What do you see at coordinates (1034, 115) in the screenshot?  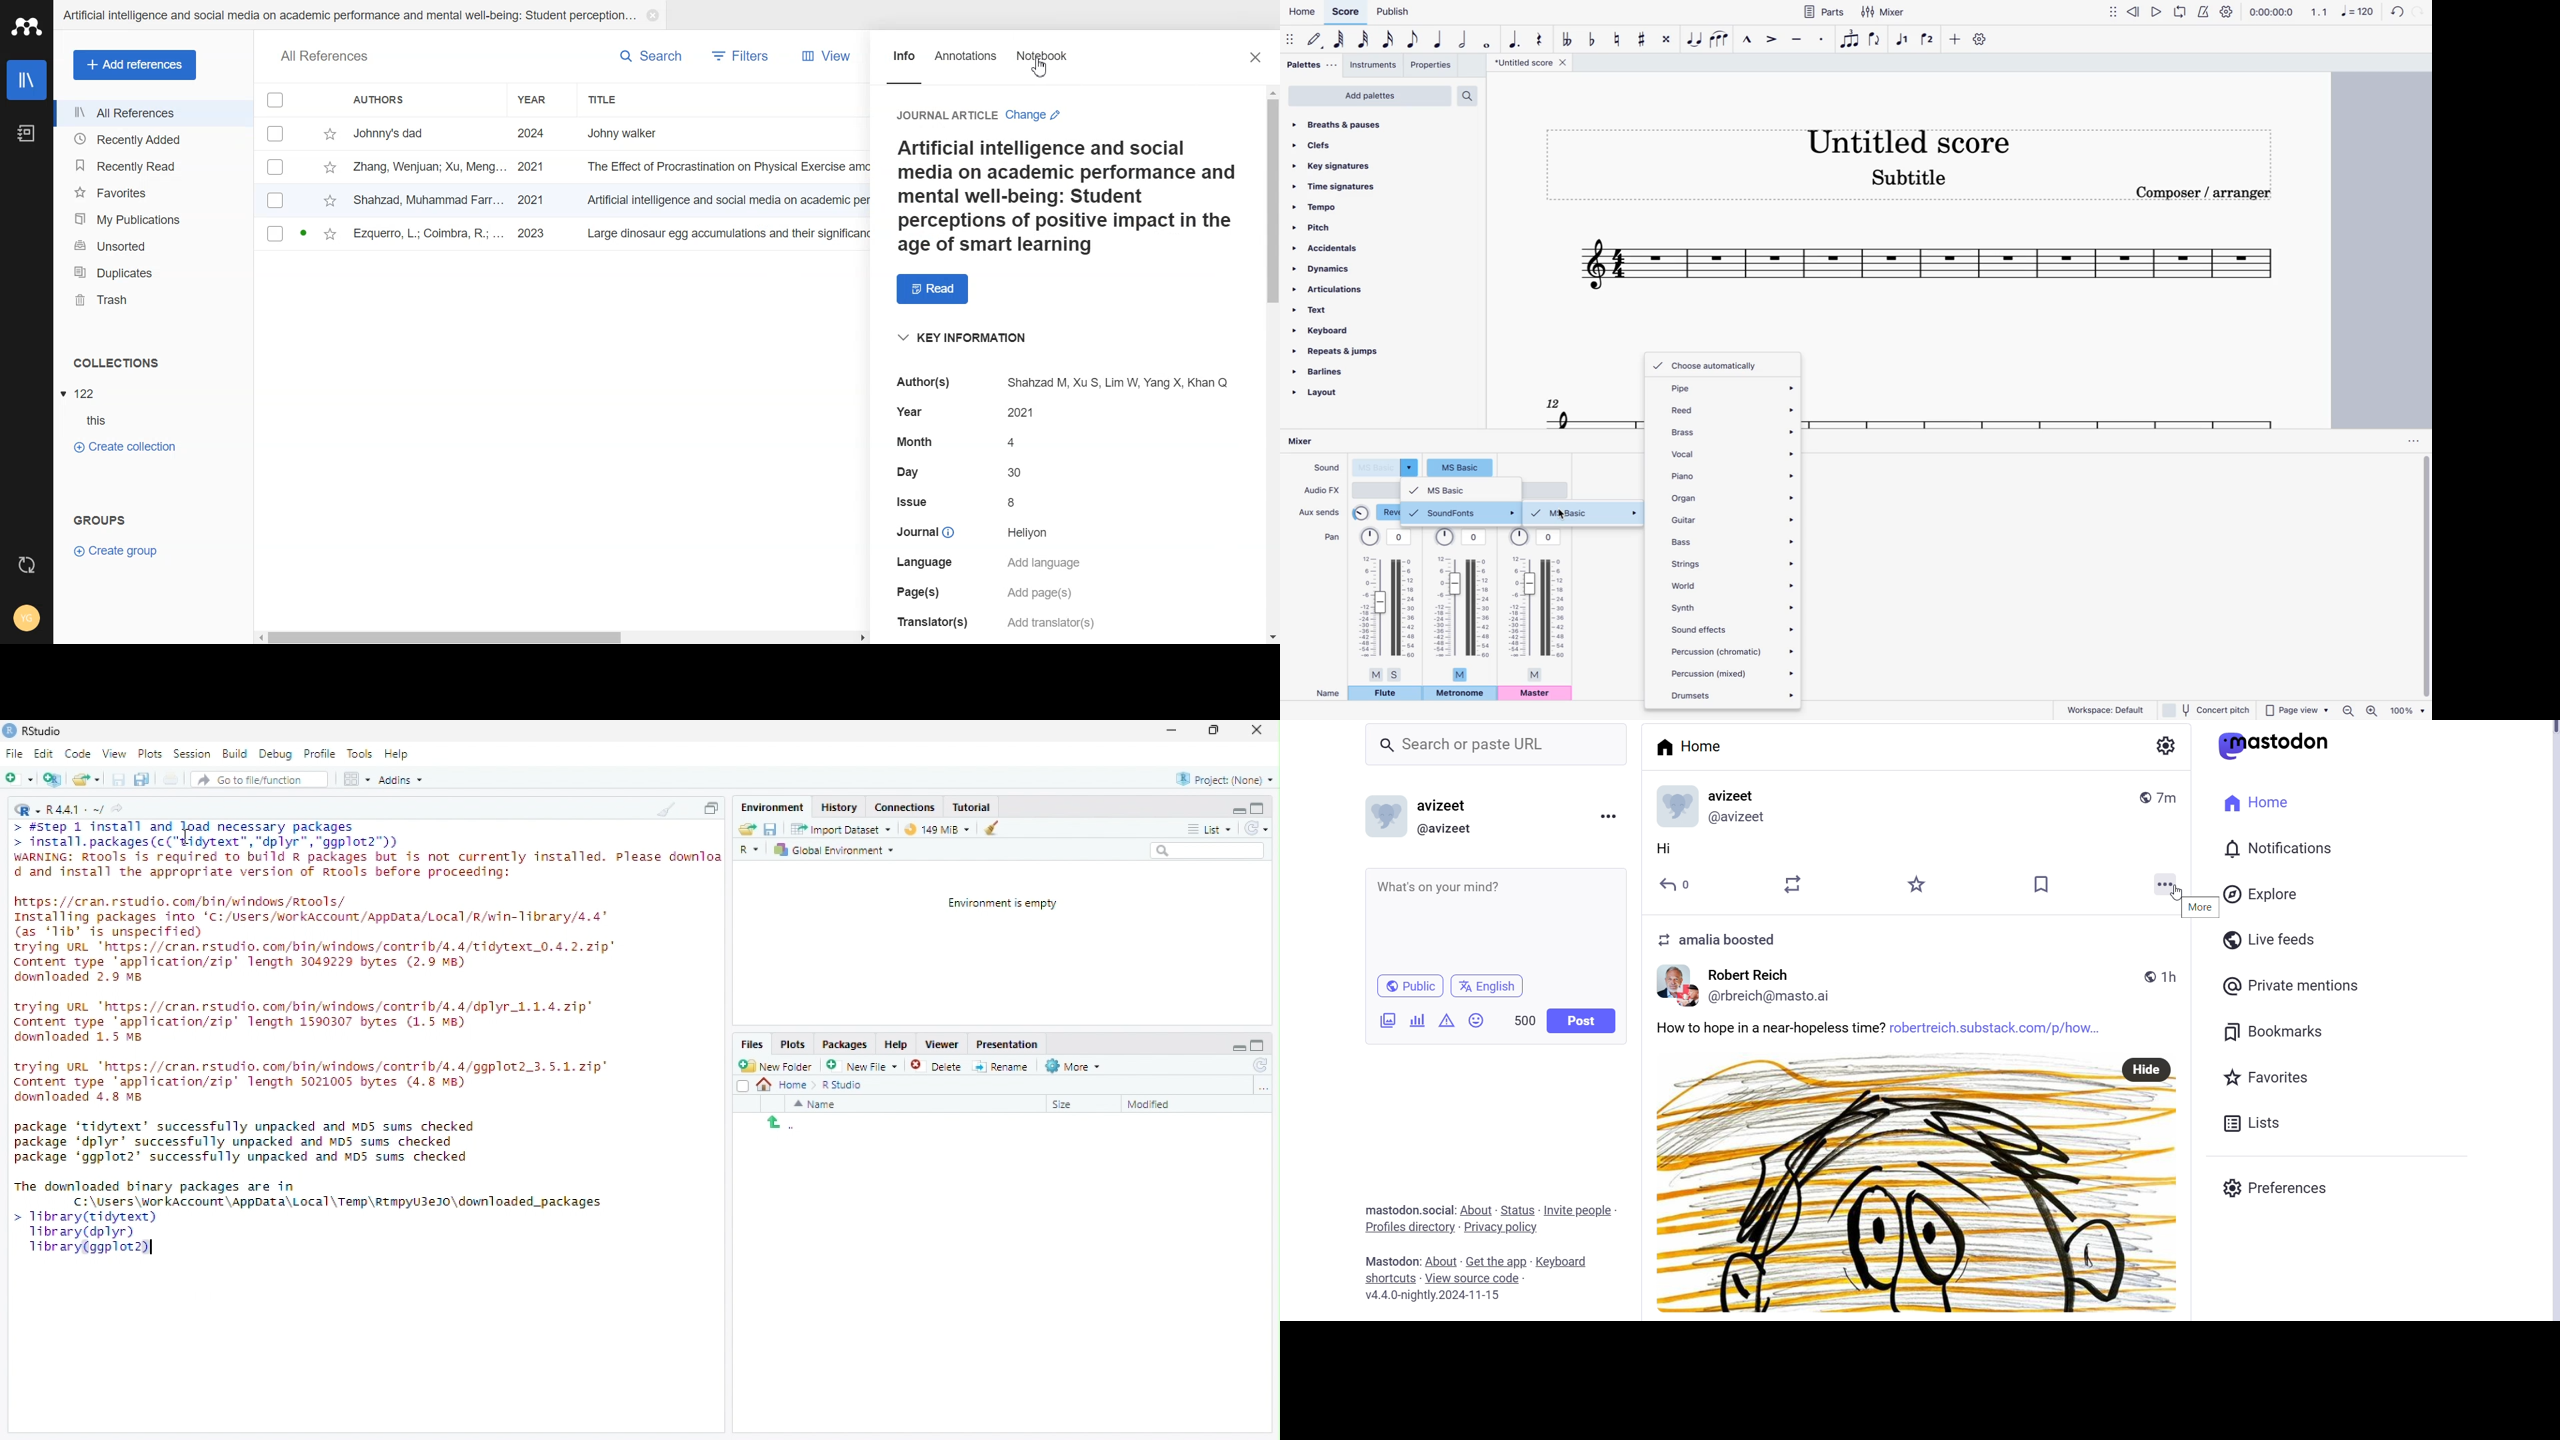 I see `change` at bounding box center [1034, 115].